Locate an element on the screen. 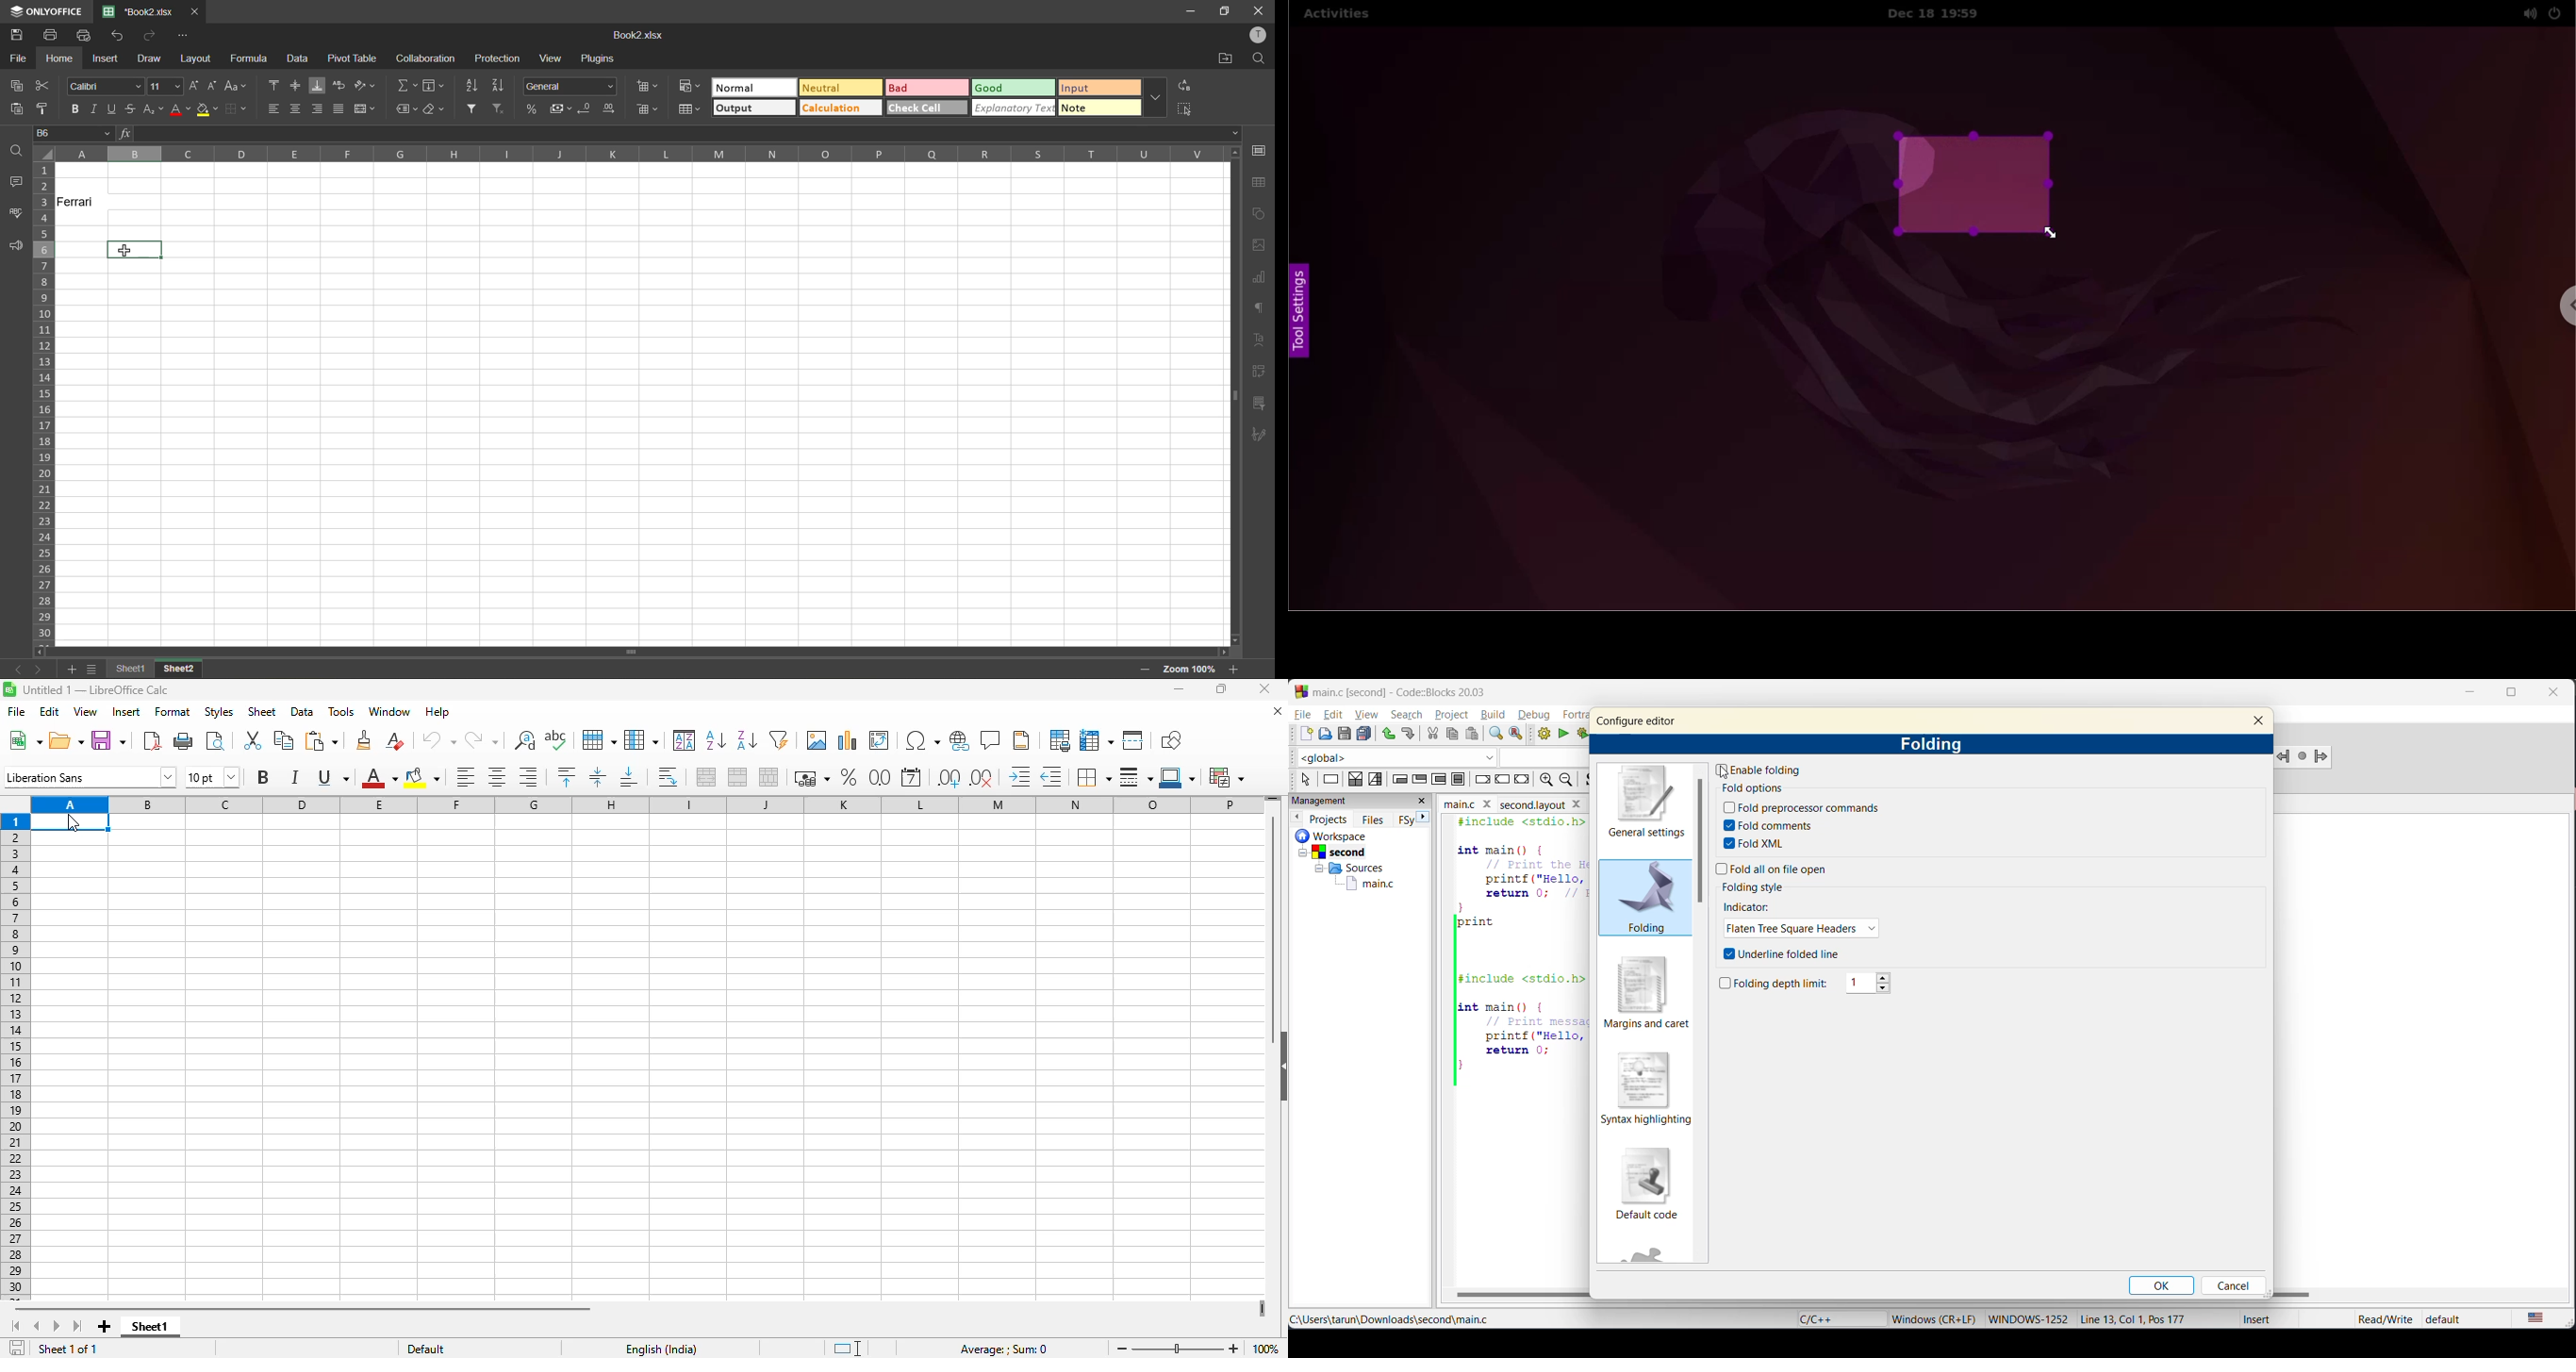 The image size is (2576, 1372). close is located at coordinates (195, 12).